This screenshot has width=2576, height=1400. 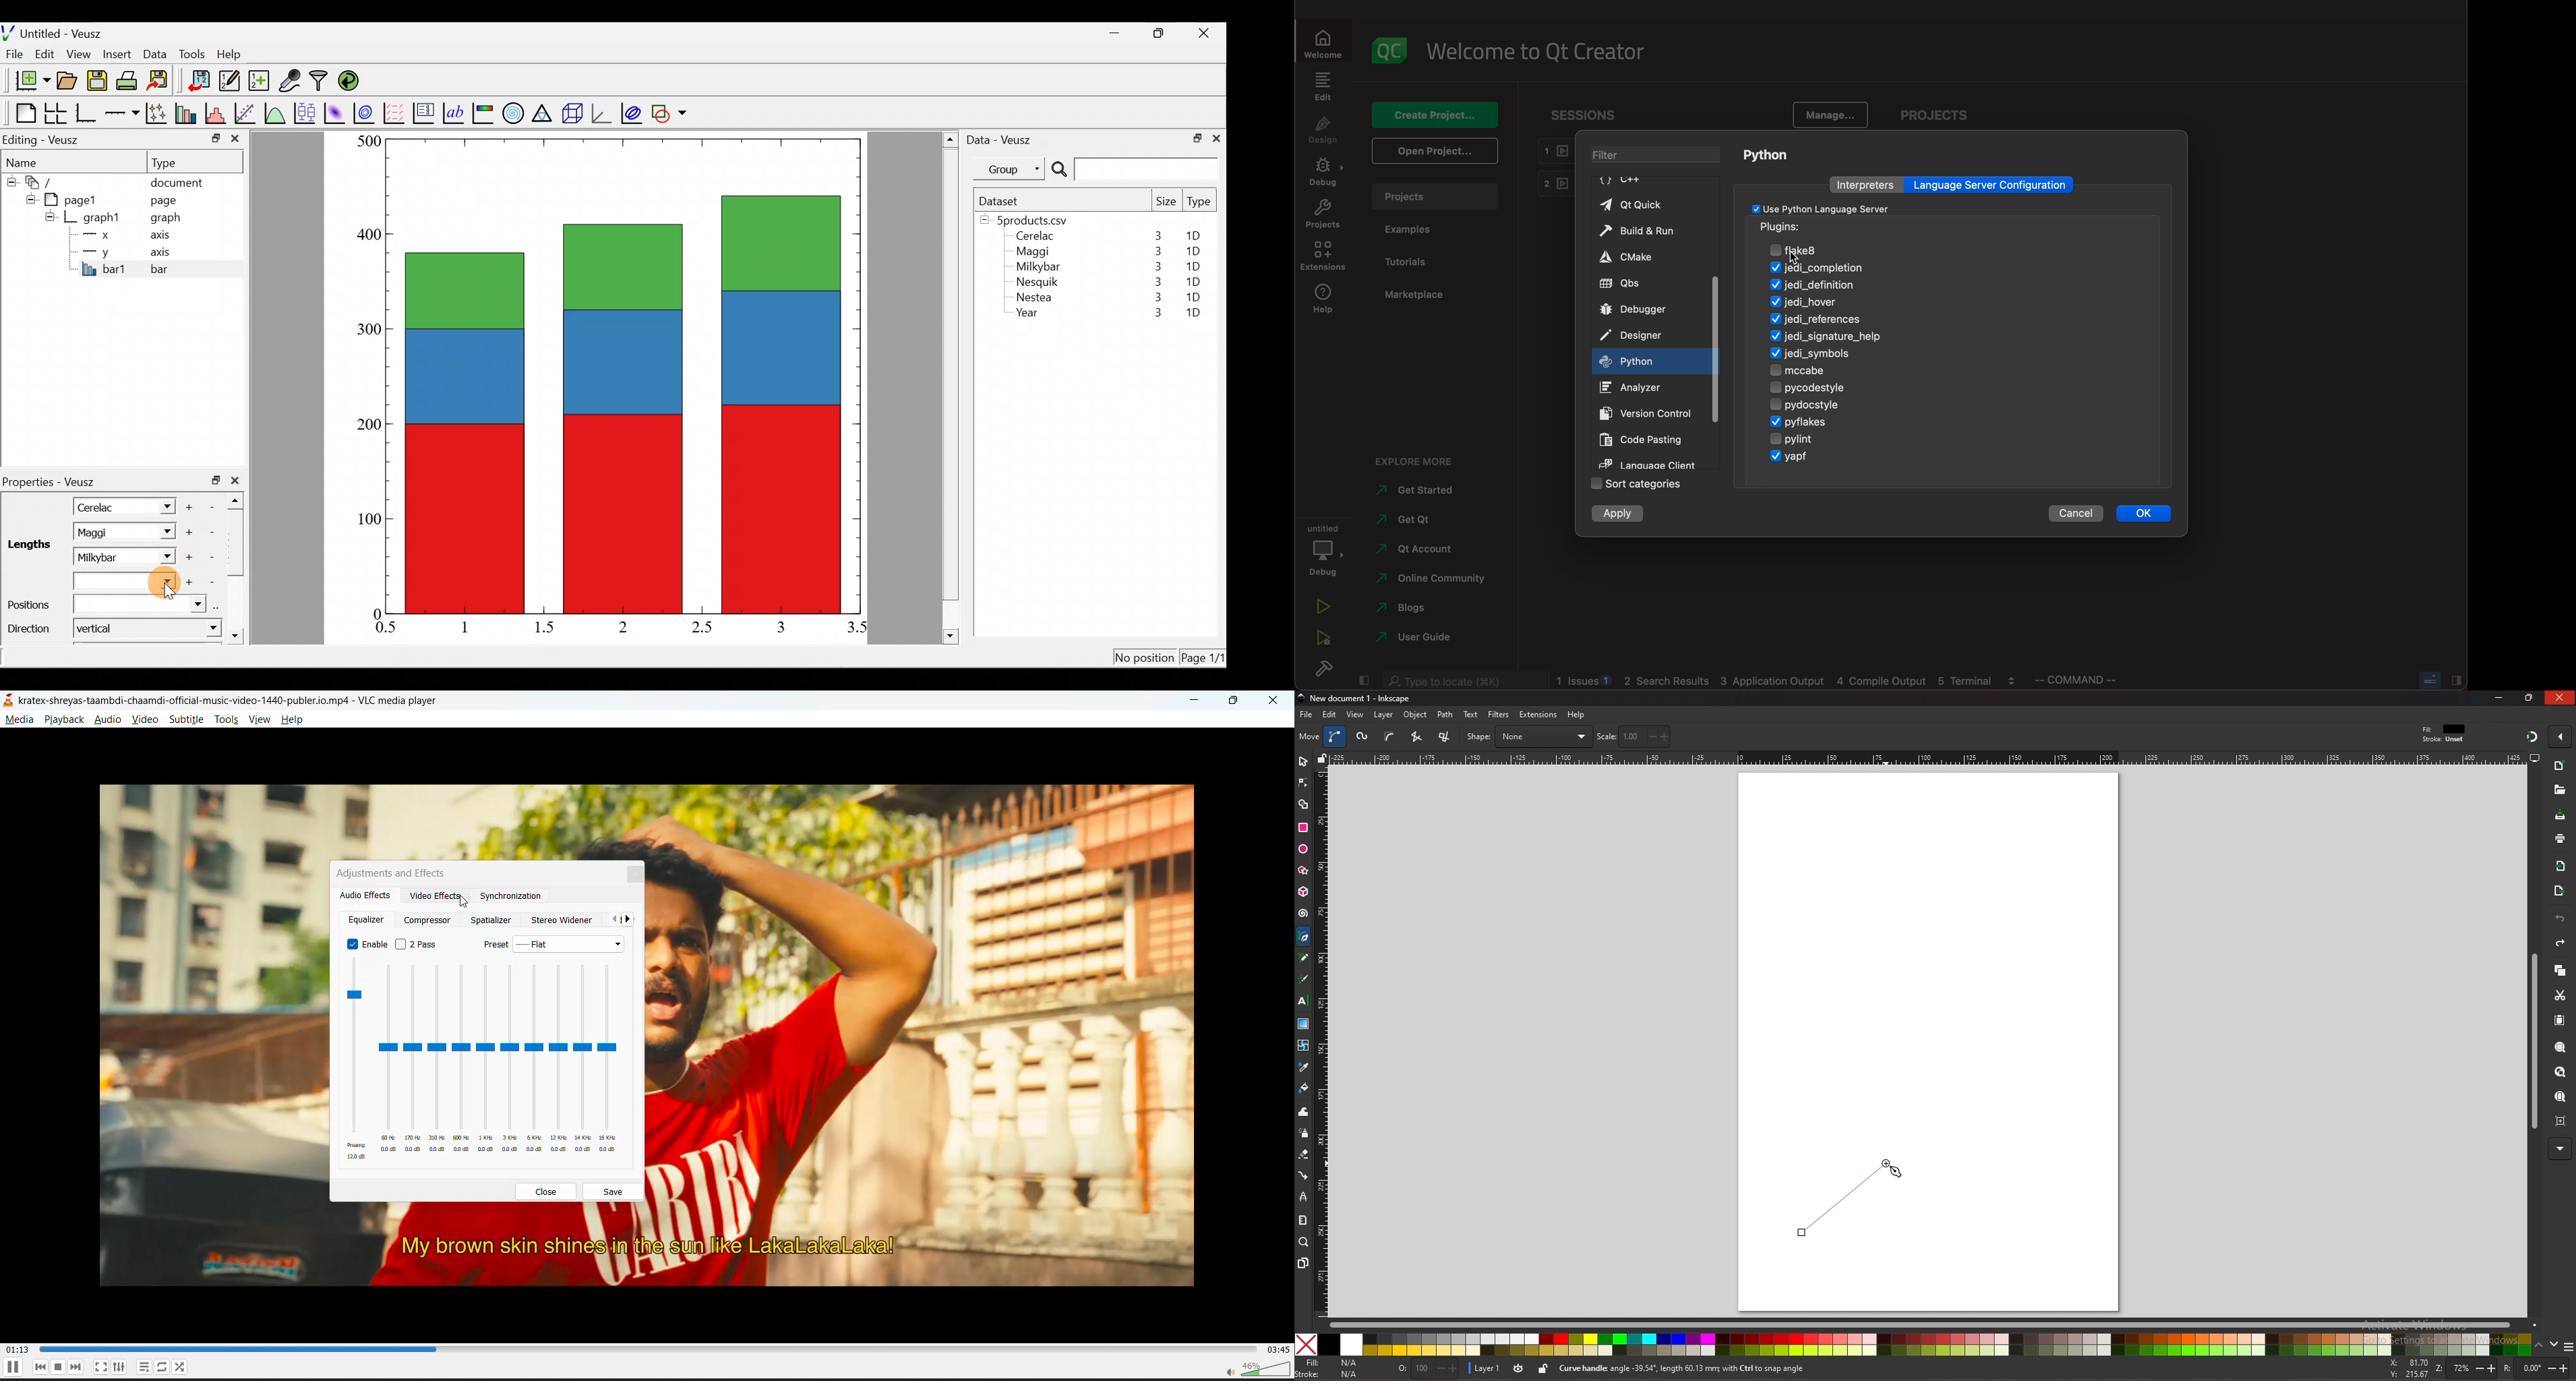 What do you see at coordinates (609, 1061) in the screenshot?
I see `` at bounding box center [609, 1061].